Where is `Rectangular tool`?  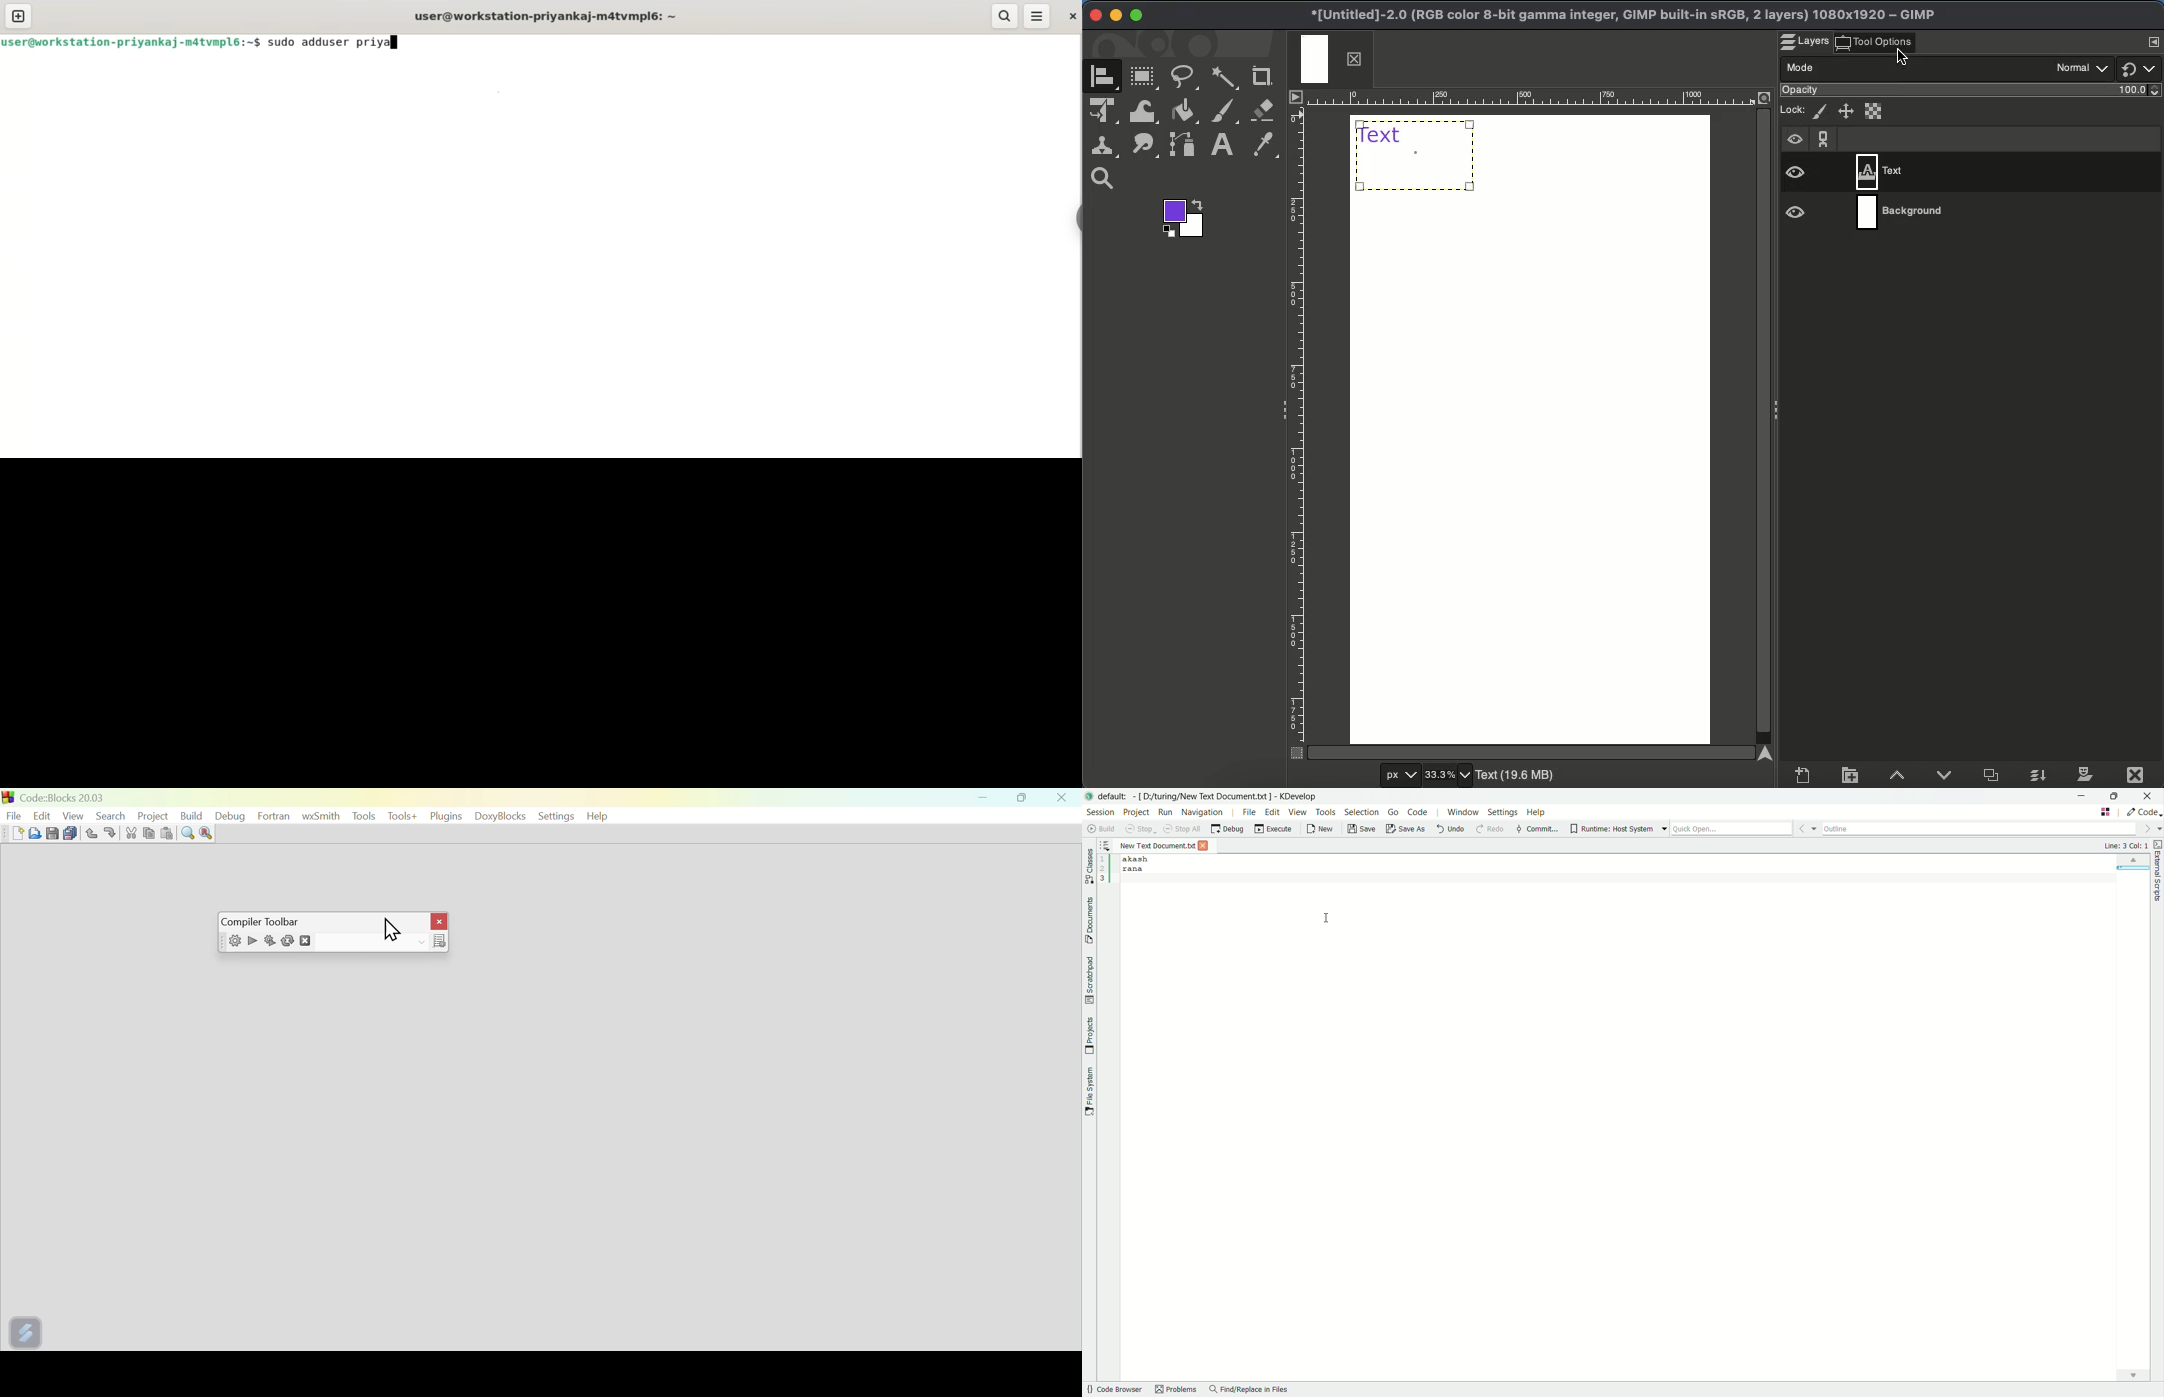 Rectangular tool is located at coordinates (1145, 77).